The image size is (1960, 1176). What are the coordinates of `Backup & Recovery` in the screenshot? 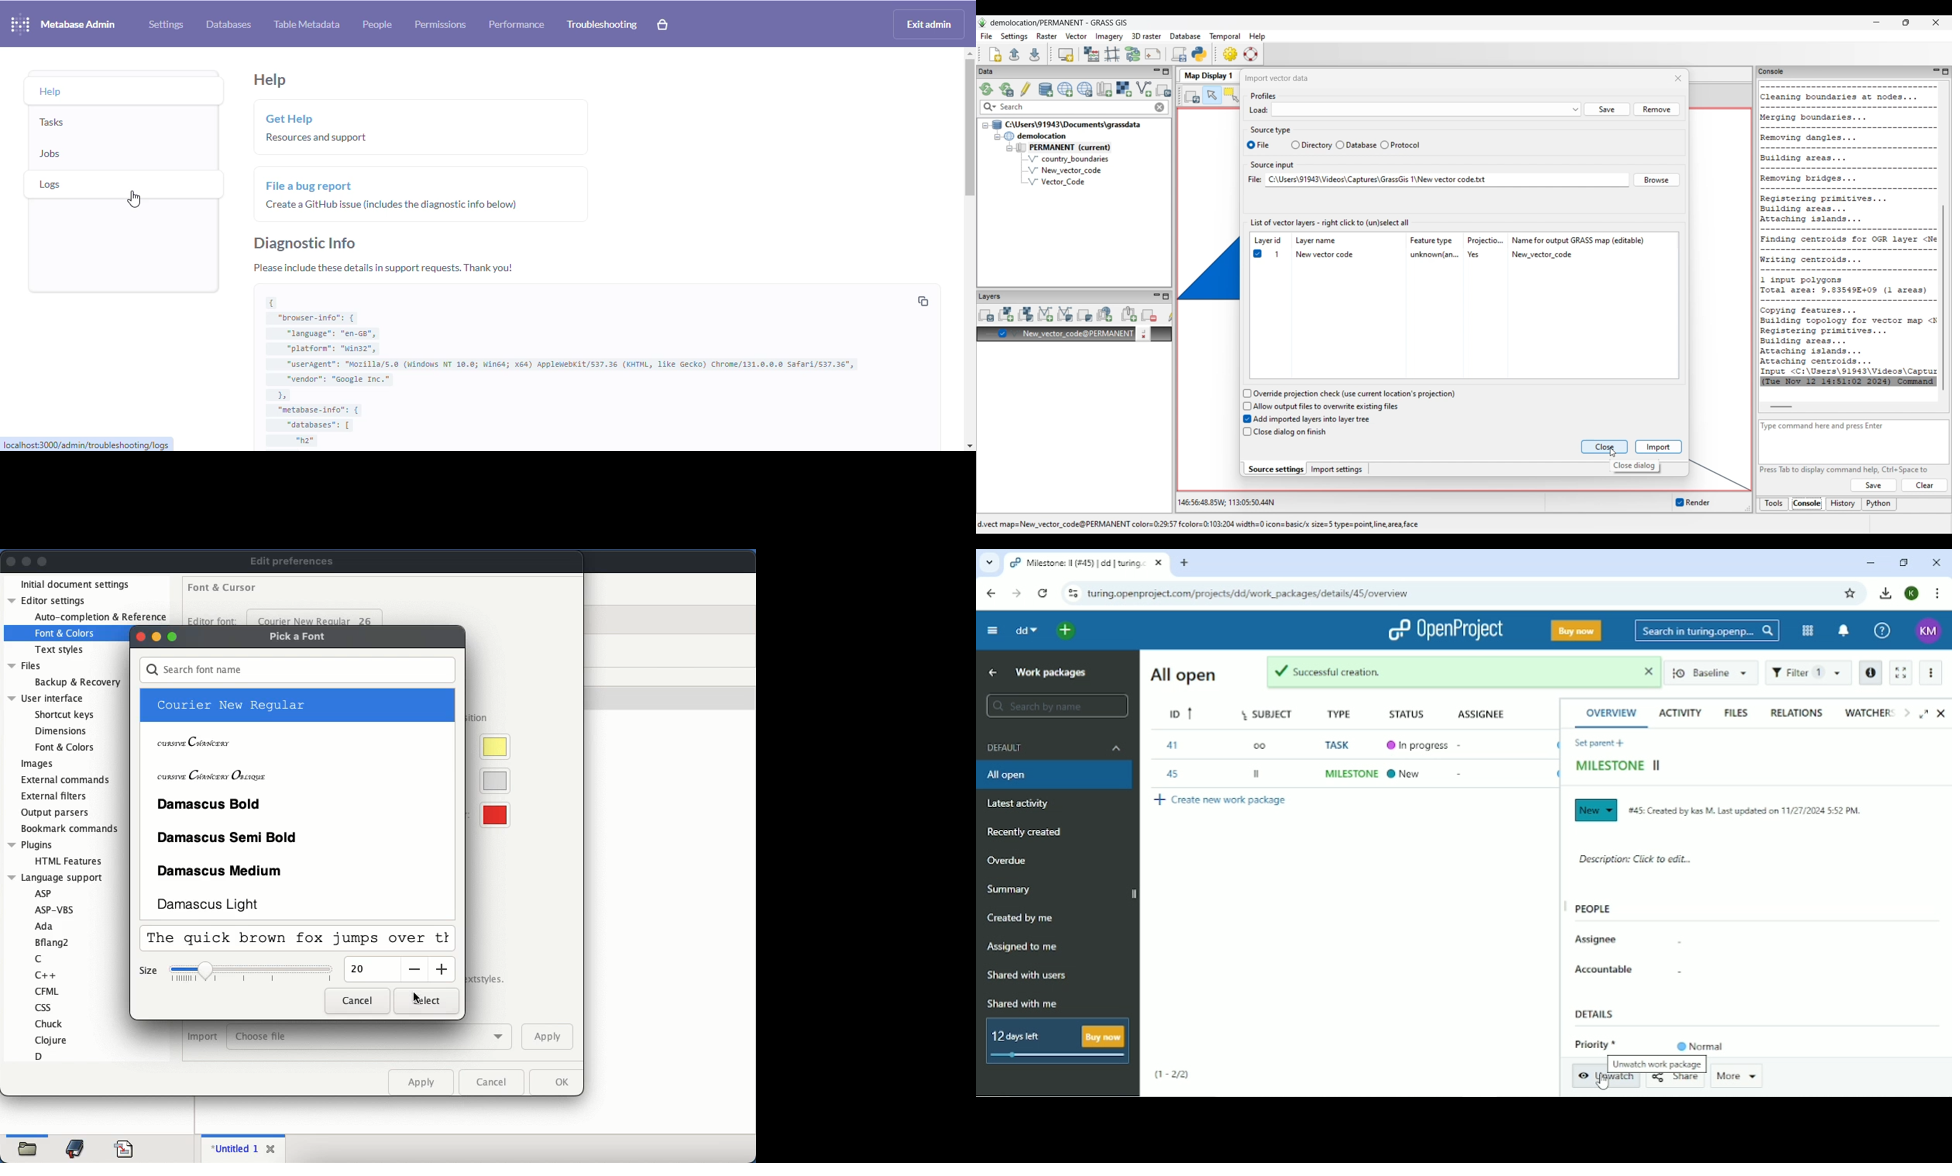 It's located at (77, 682).